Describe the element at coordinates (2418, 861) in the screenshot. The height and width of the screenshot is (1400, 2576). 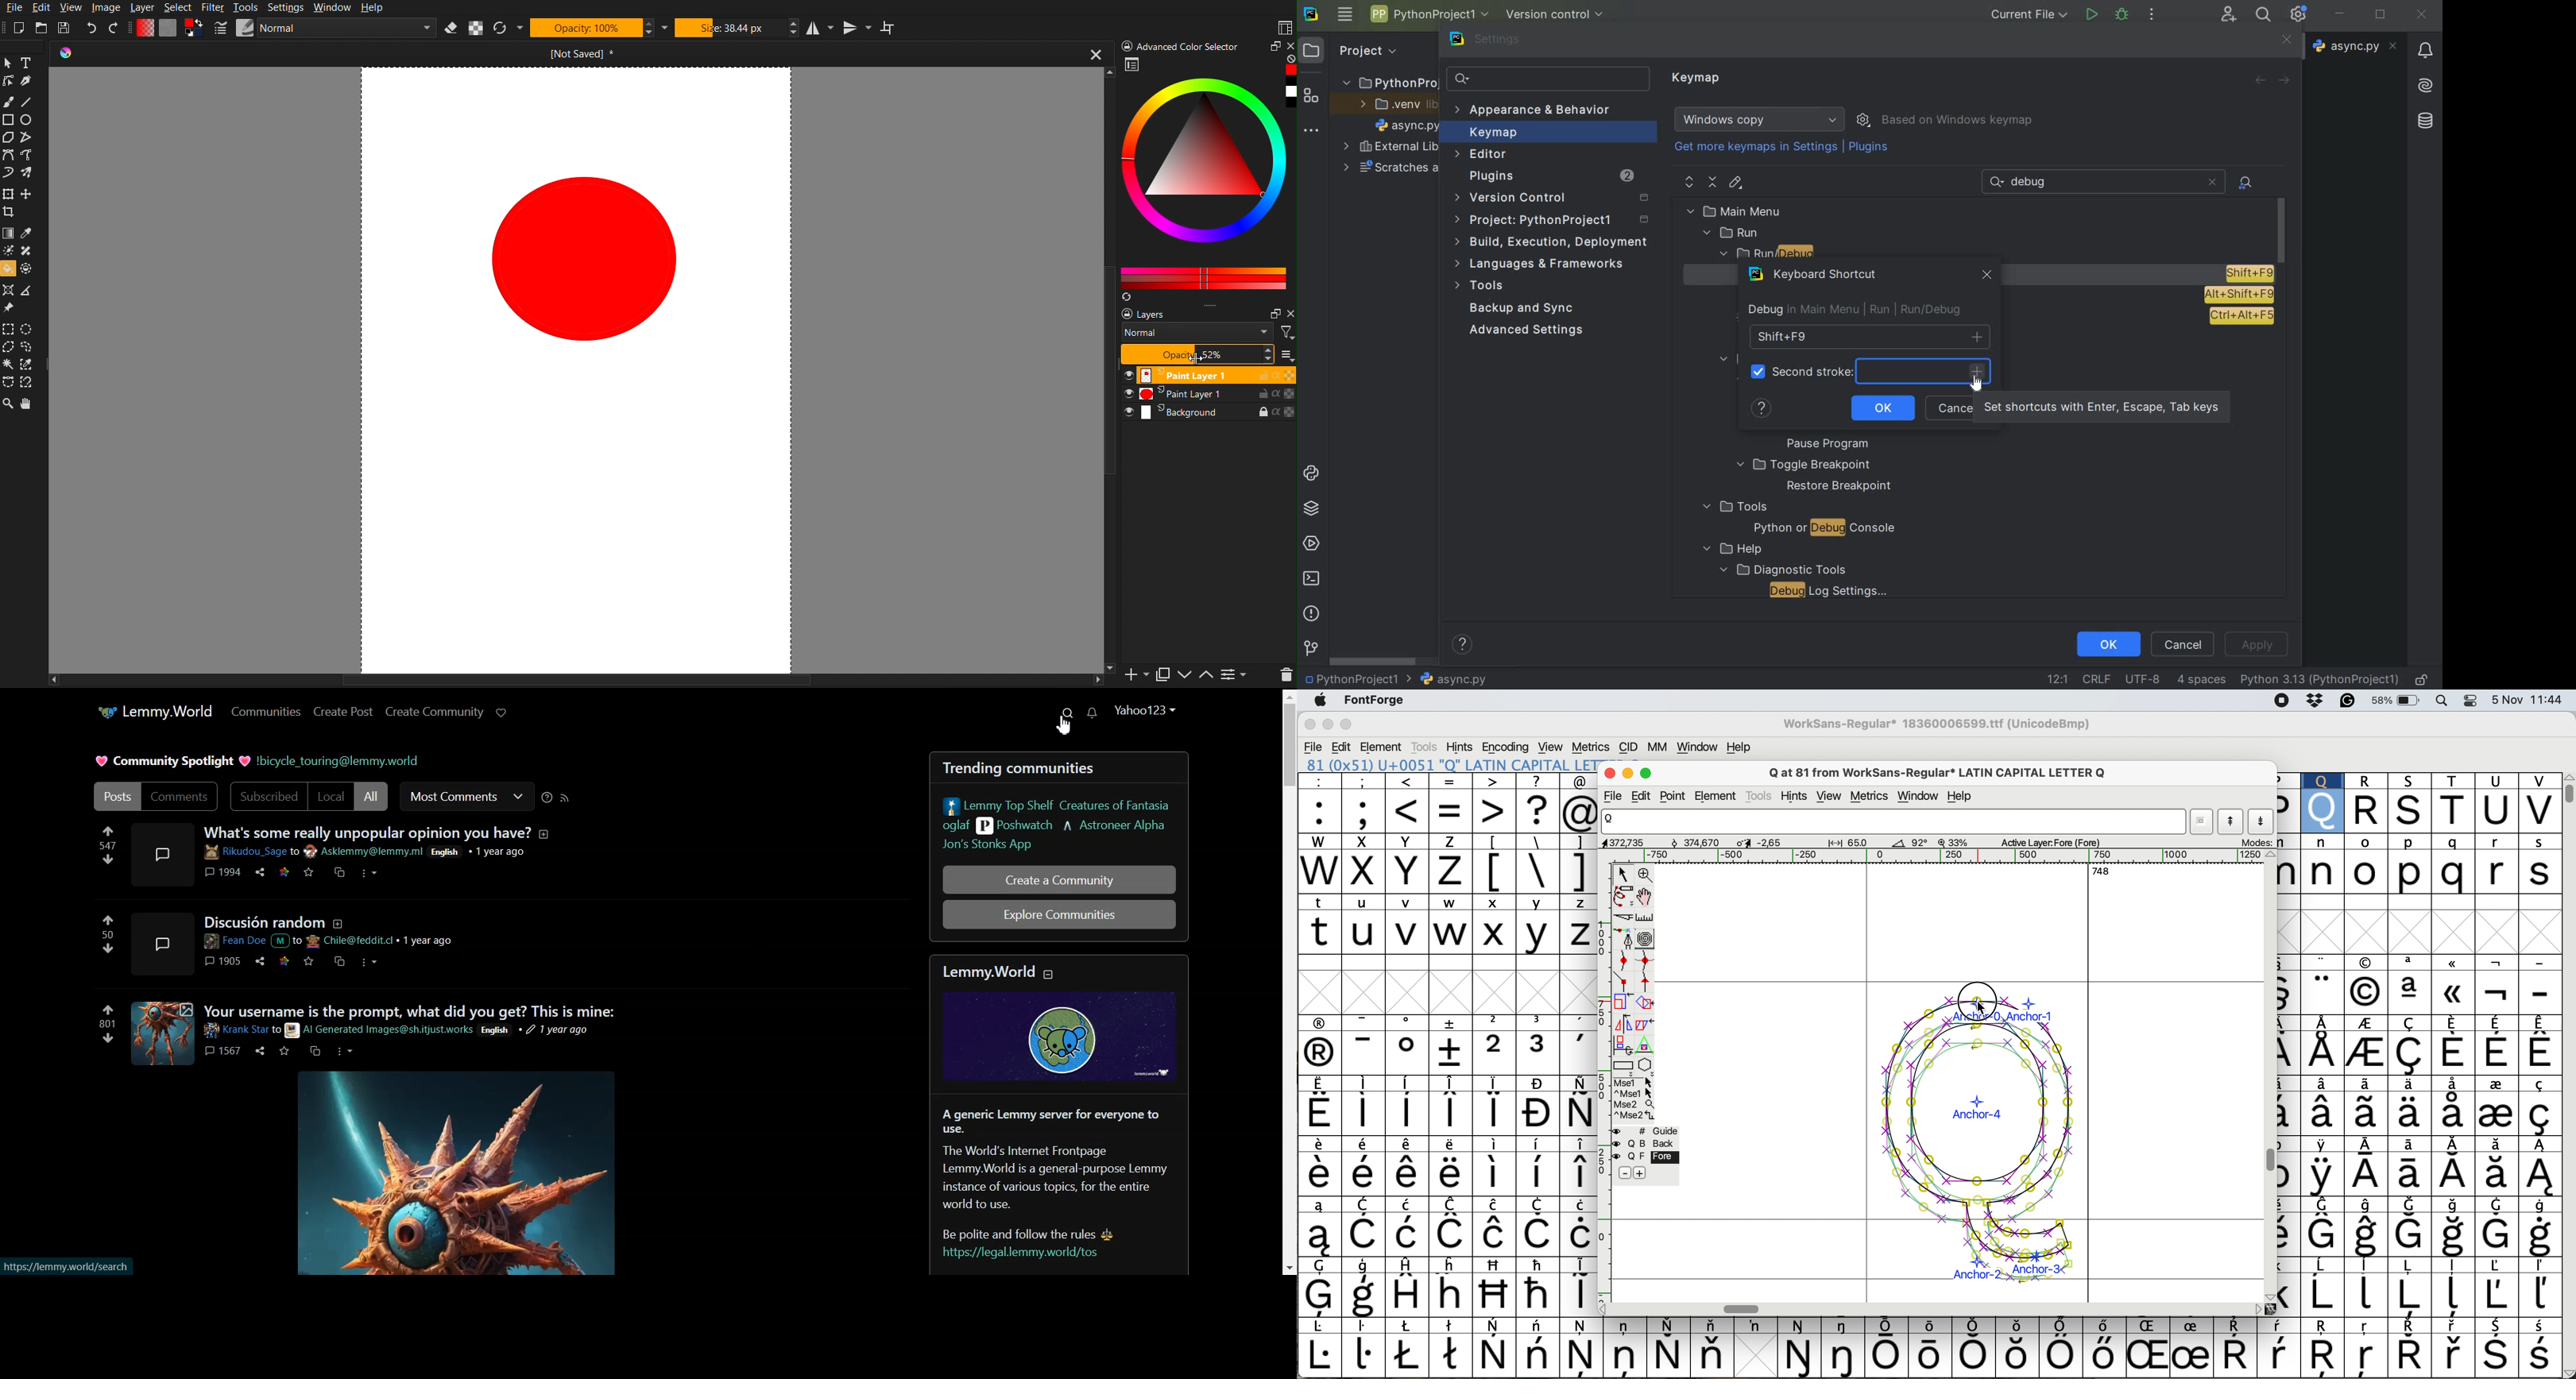
I see `lowercase letters` at that location.